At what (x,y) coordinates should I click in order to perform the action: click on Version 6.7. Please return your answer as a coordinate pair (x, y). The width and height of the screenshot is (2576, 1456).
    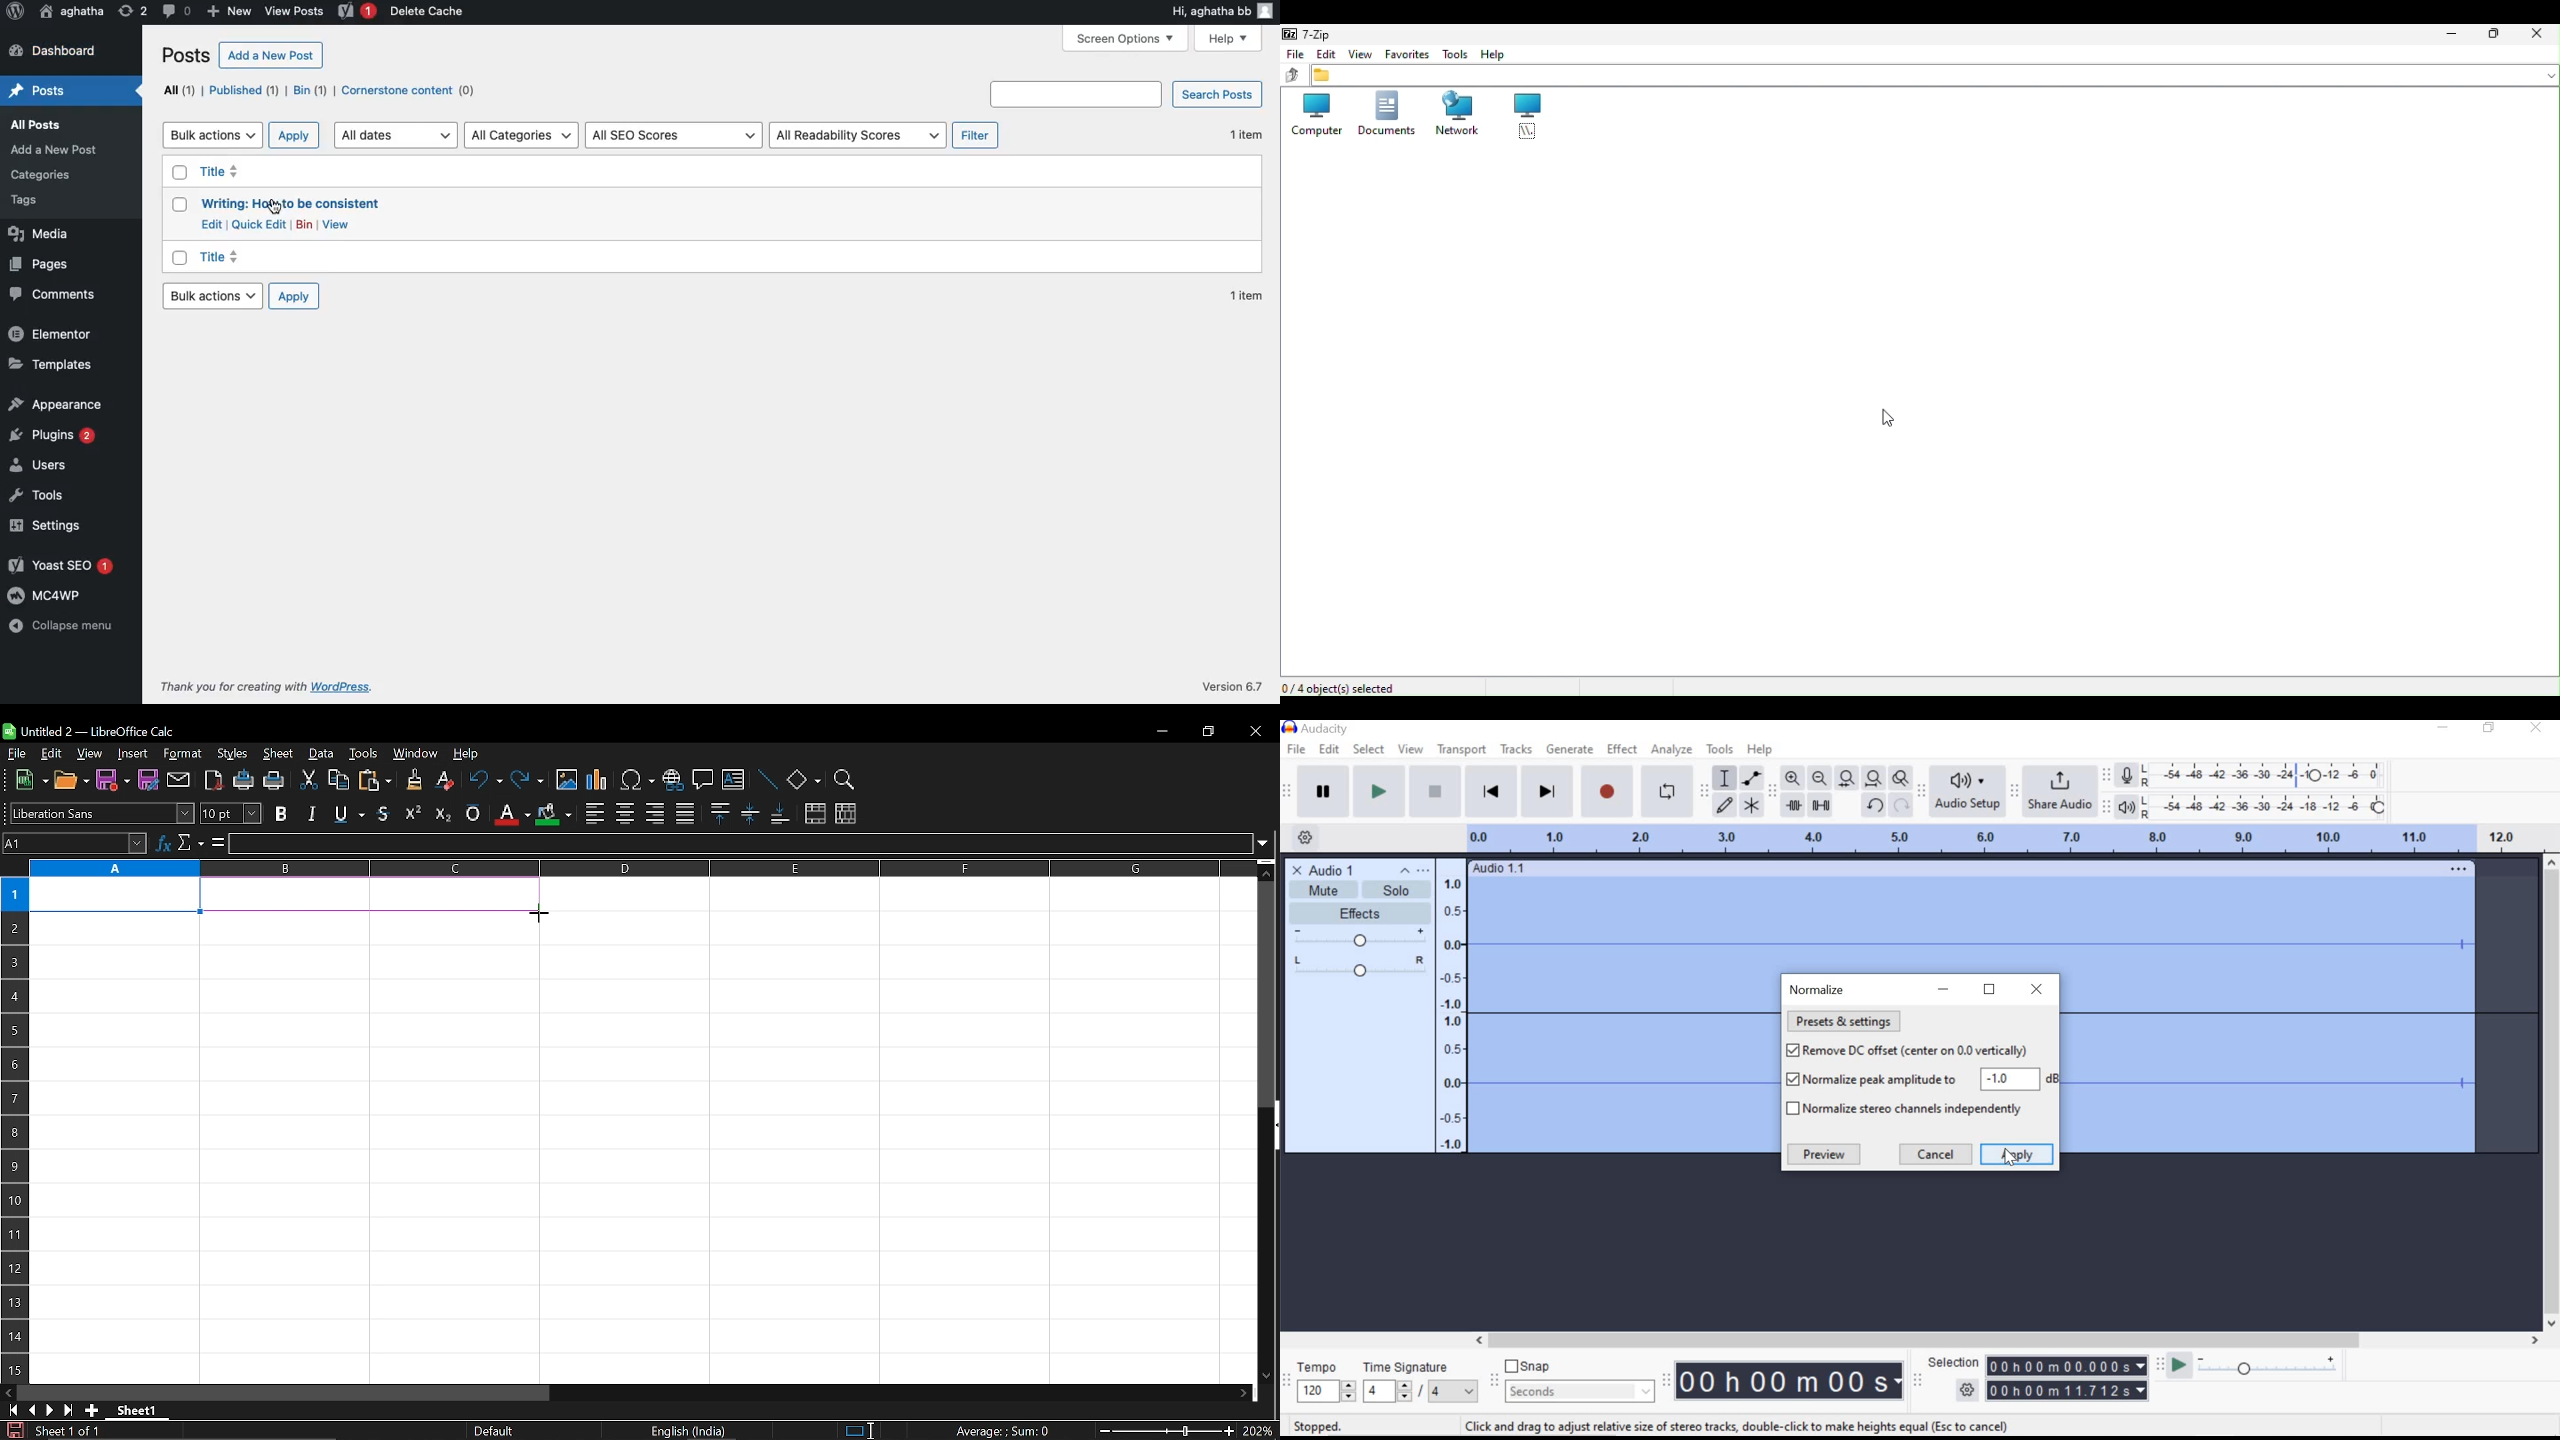
    Looking at the image, I should click on (1232, 684).